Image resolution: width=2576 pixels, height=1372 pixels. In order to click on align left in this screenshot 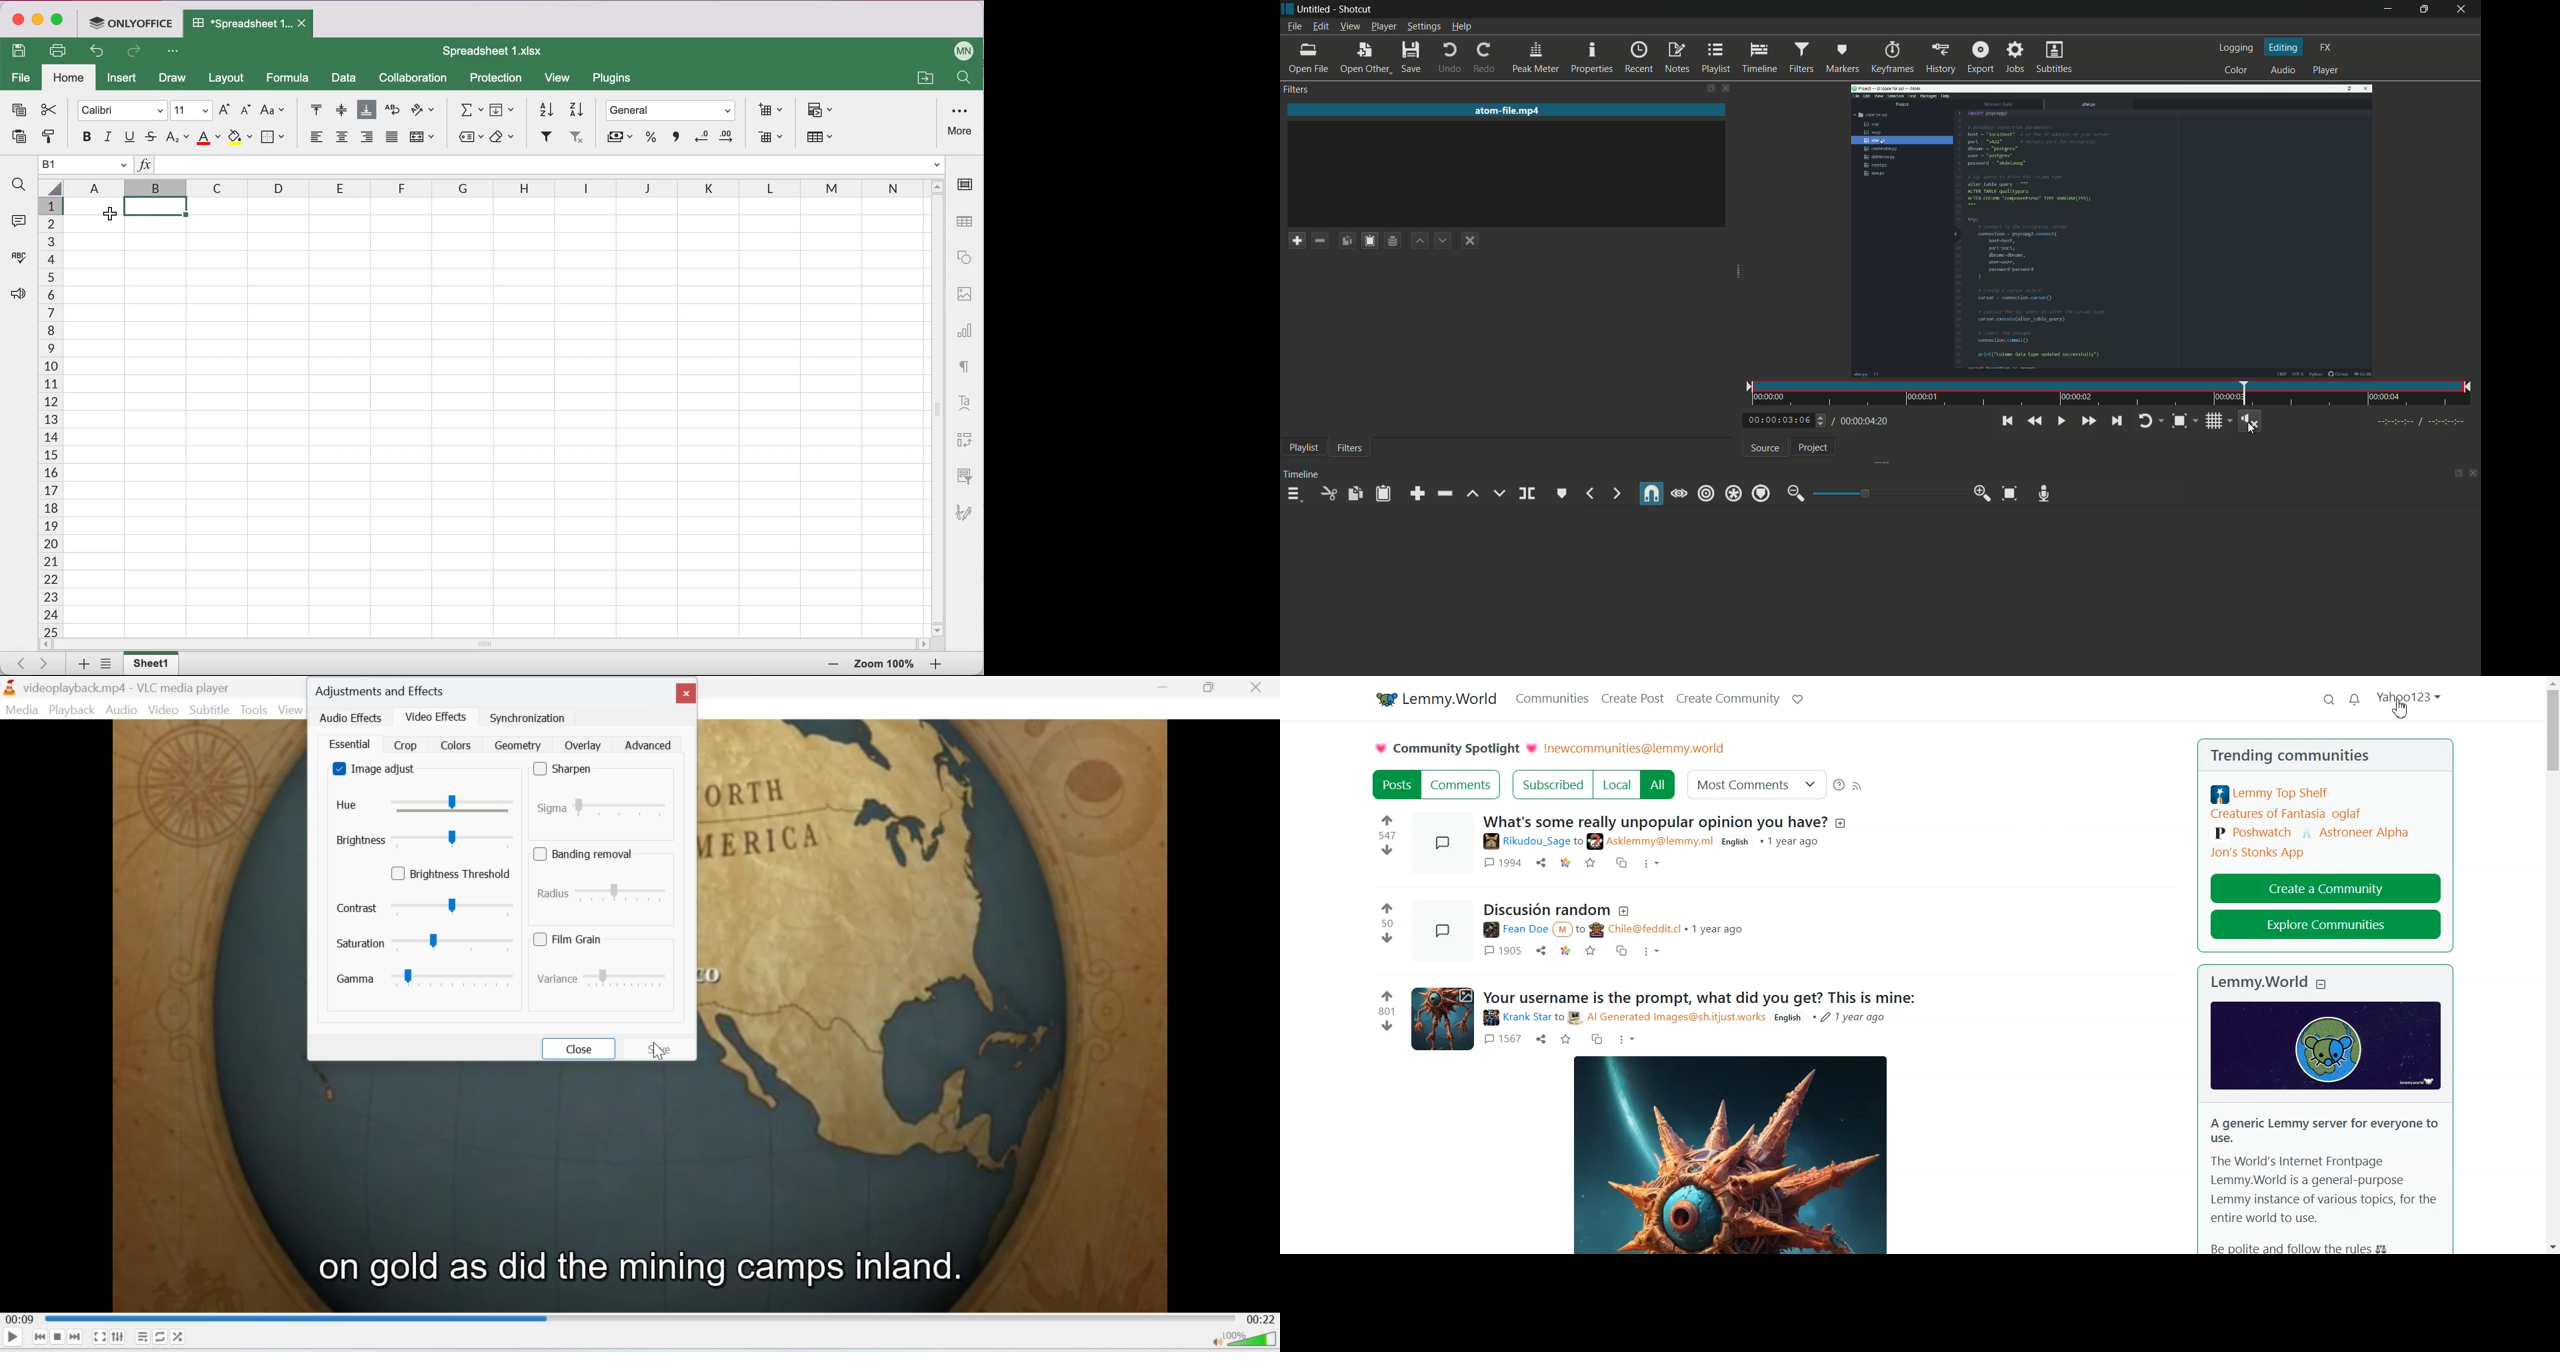, I will do `click(314, 140)`.